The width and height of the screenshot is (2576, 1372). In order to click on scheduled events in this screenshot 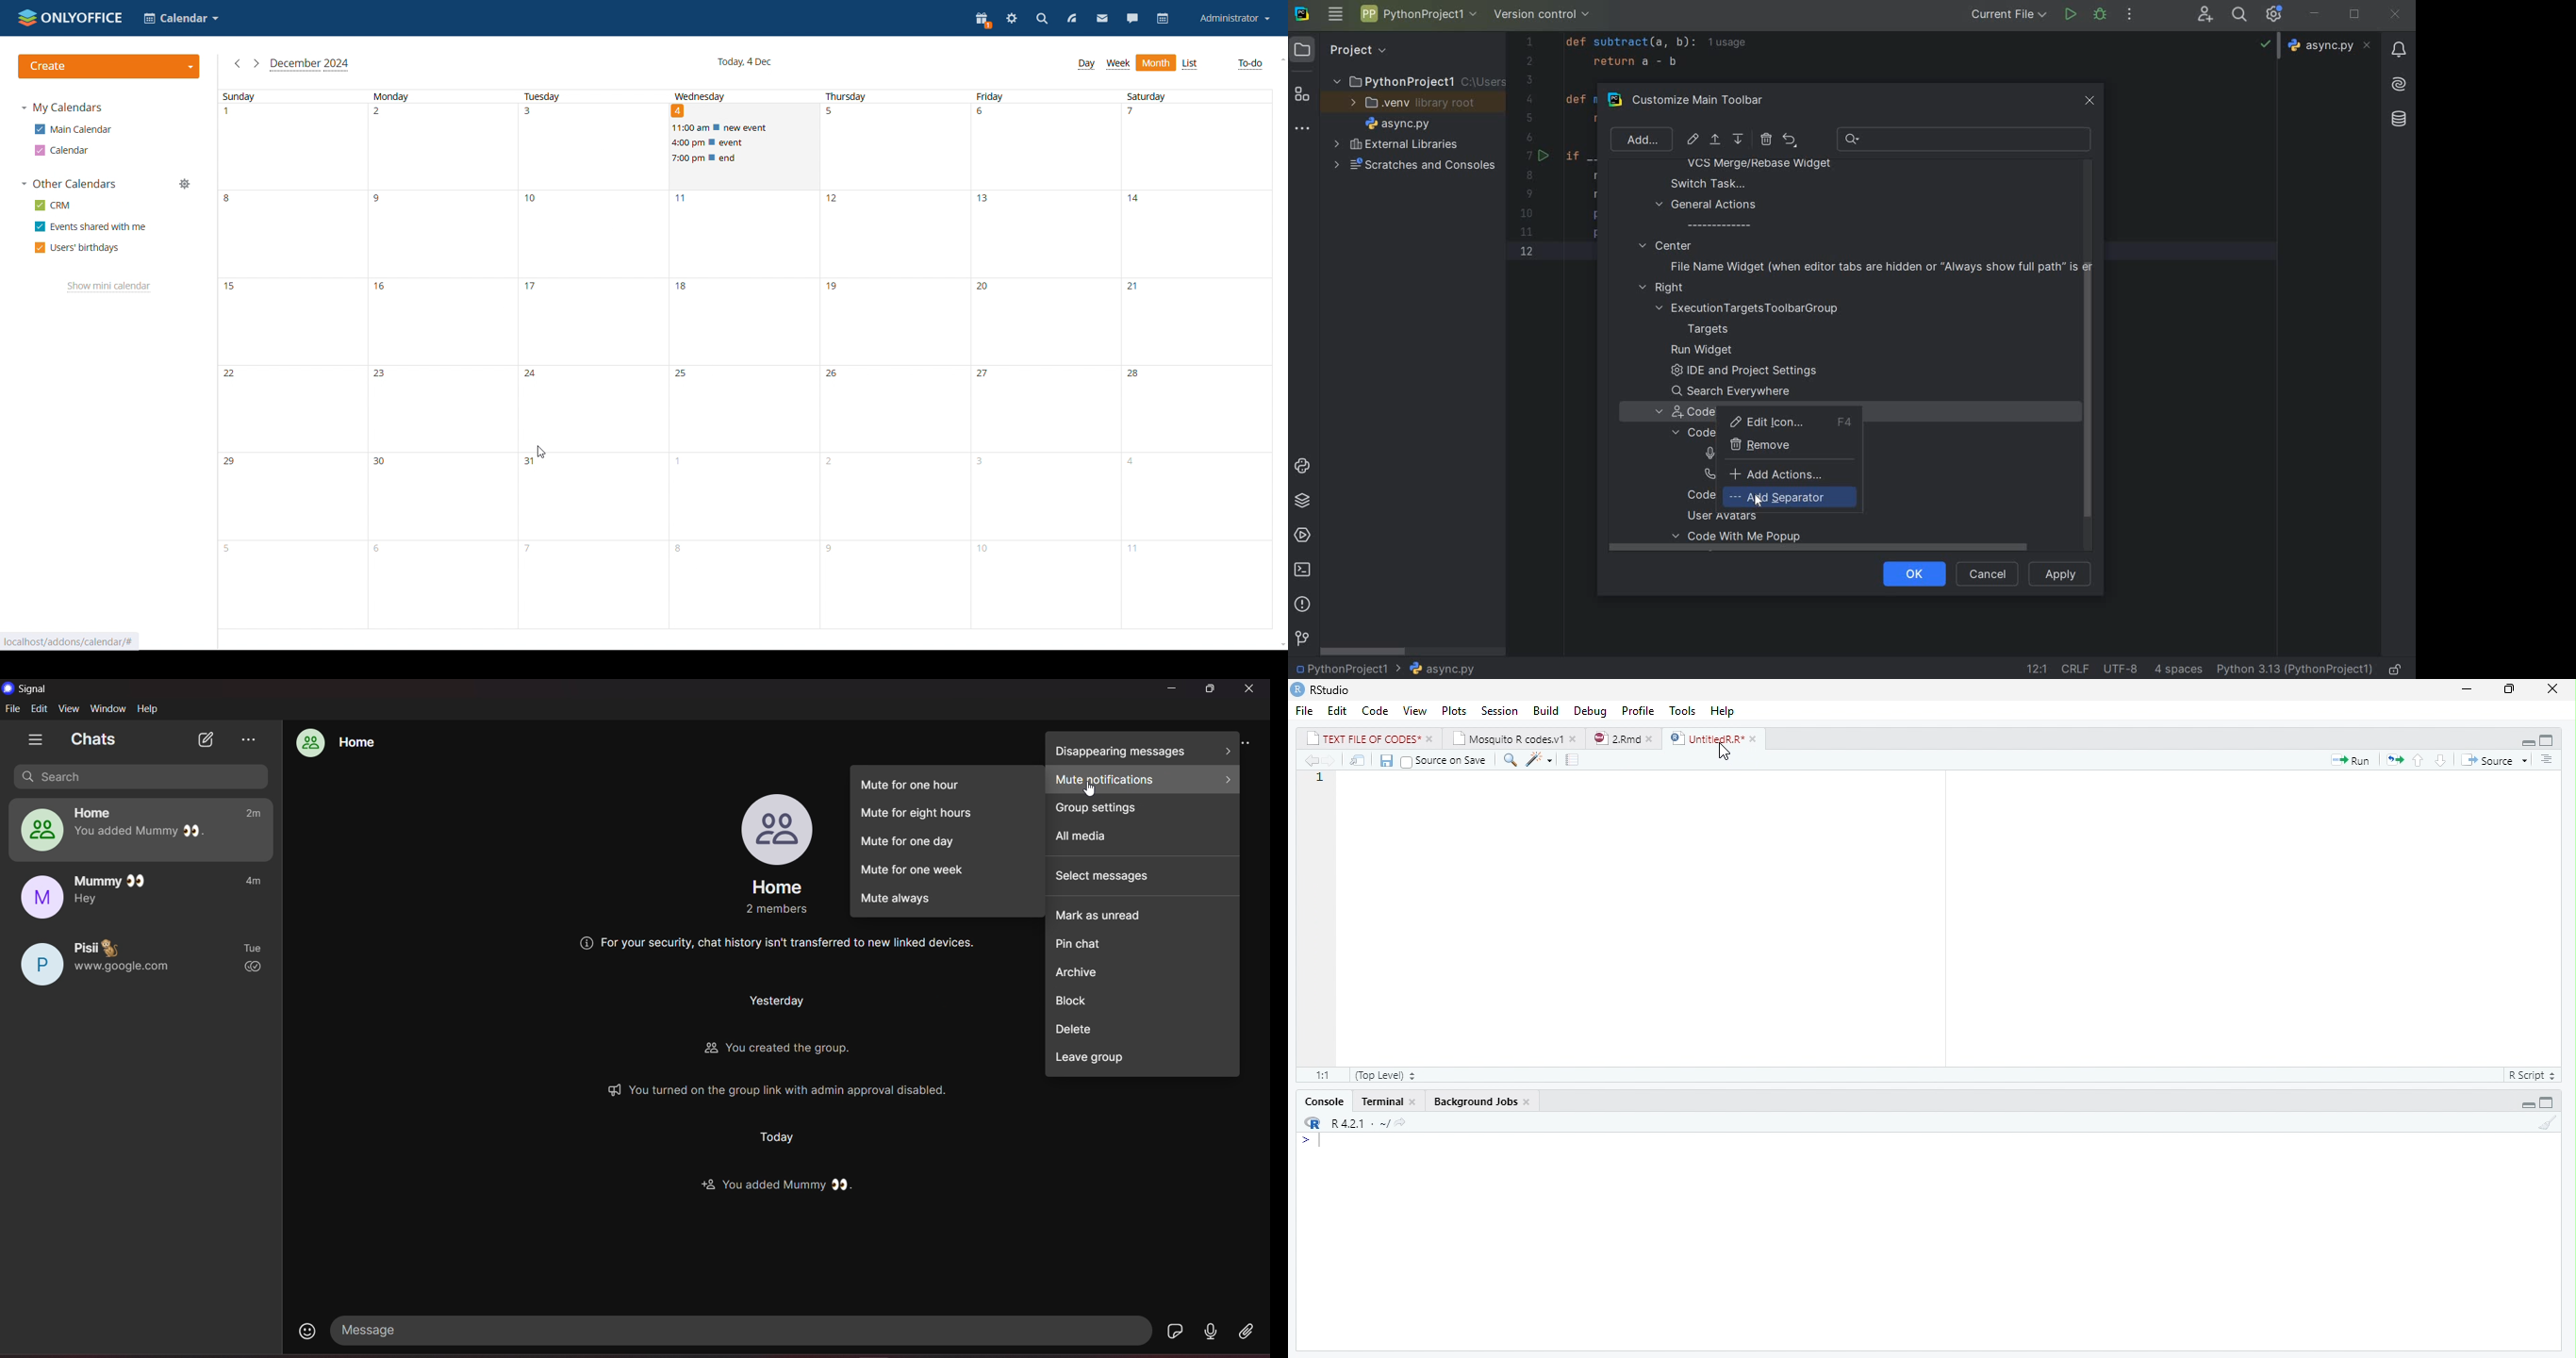, I will do `click(745, 143)`.